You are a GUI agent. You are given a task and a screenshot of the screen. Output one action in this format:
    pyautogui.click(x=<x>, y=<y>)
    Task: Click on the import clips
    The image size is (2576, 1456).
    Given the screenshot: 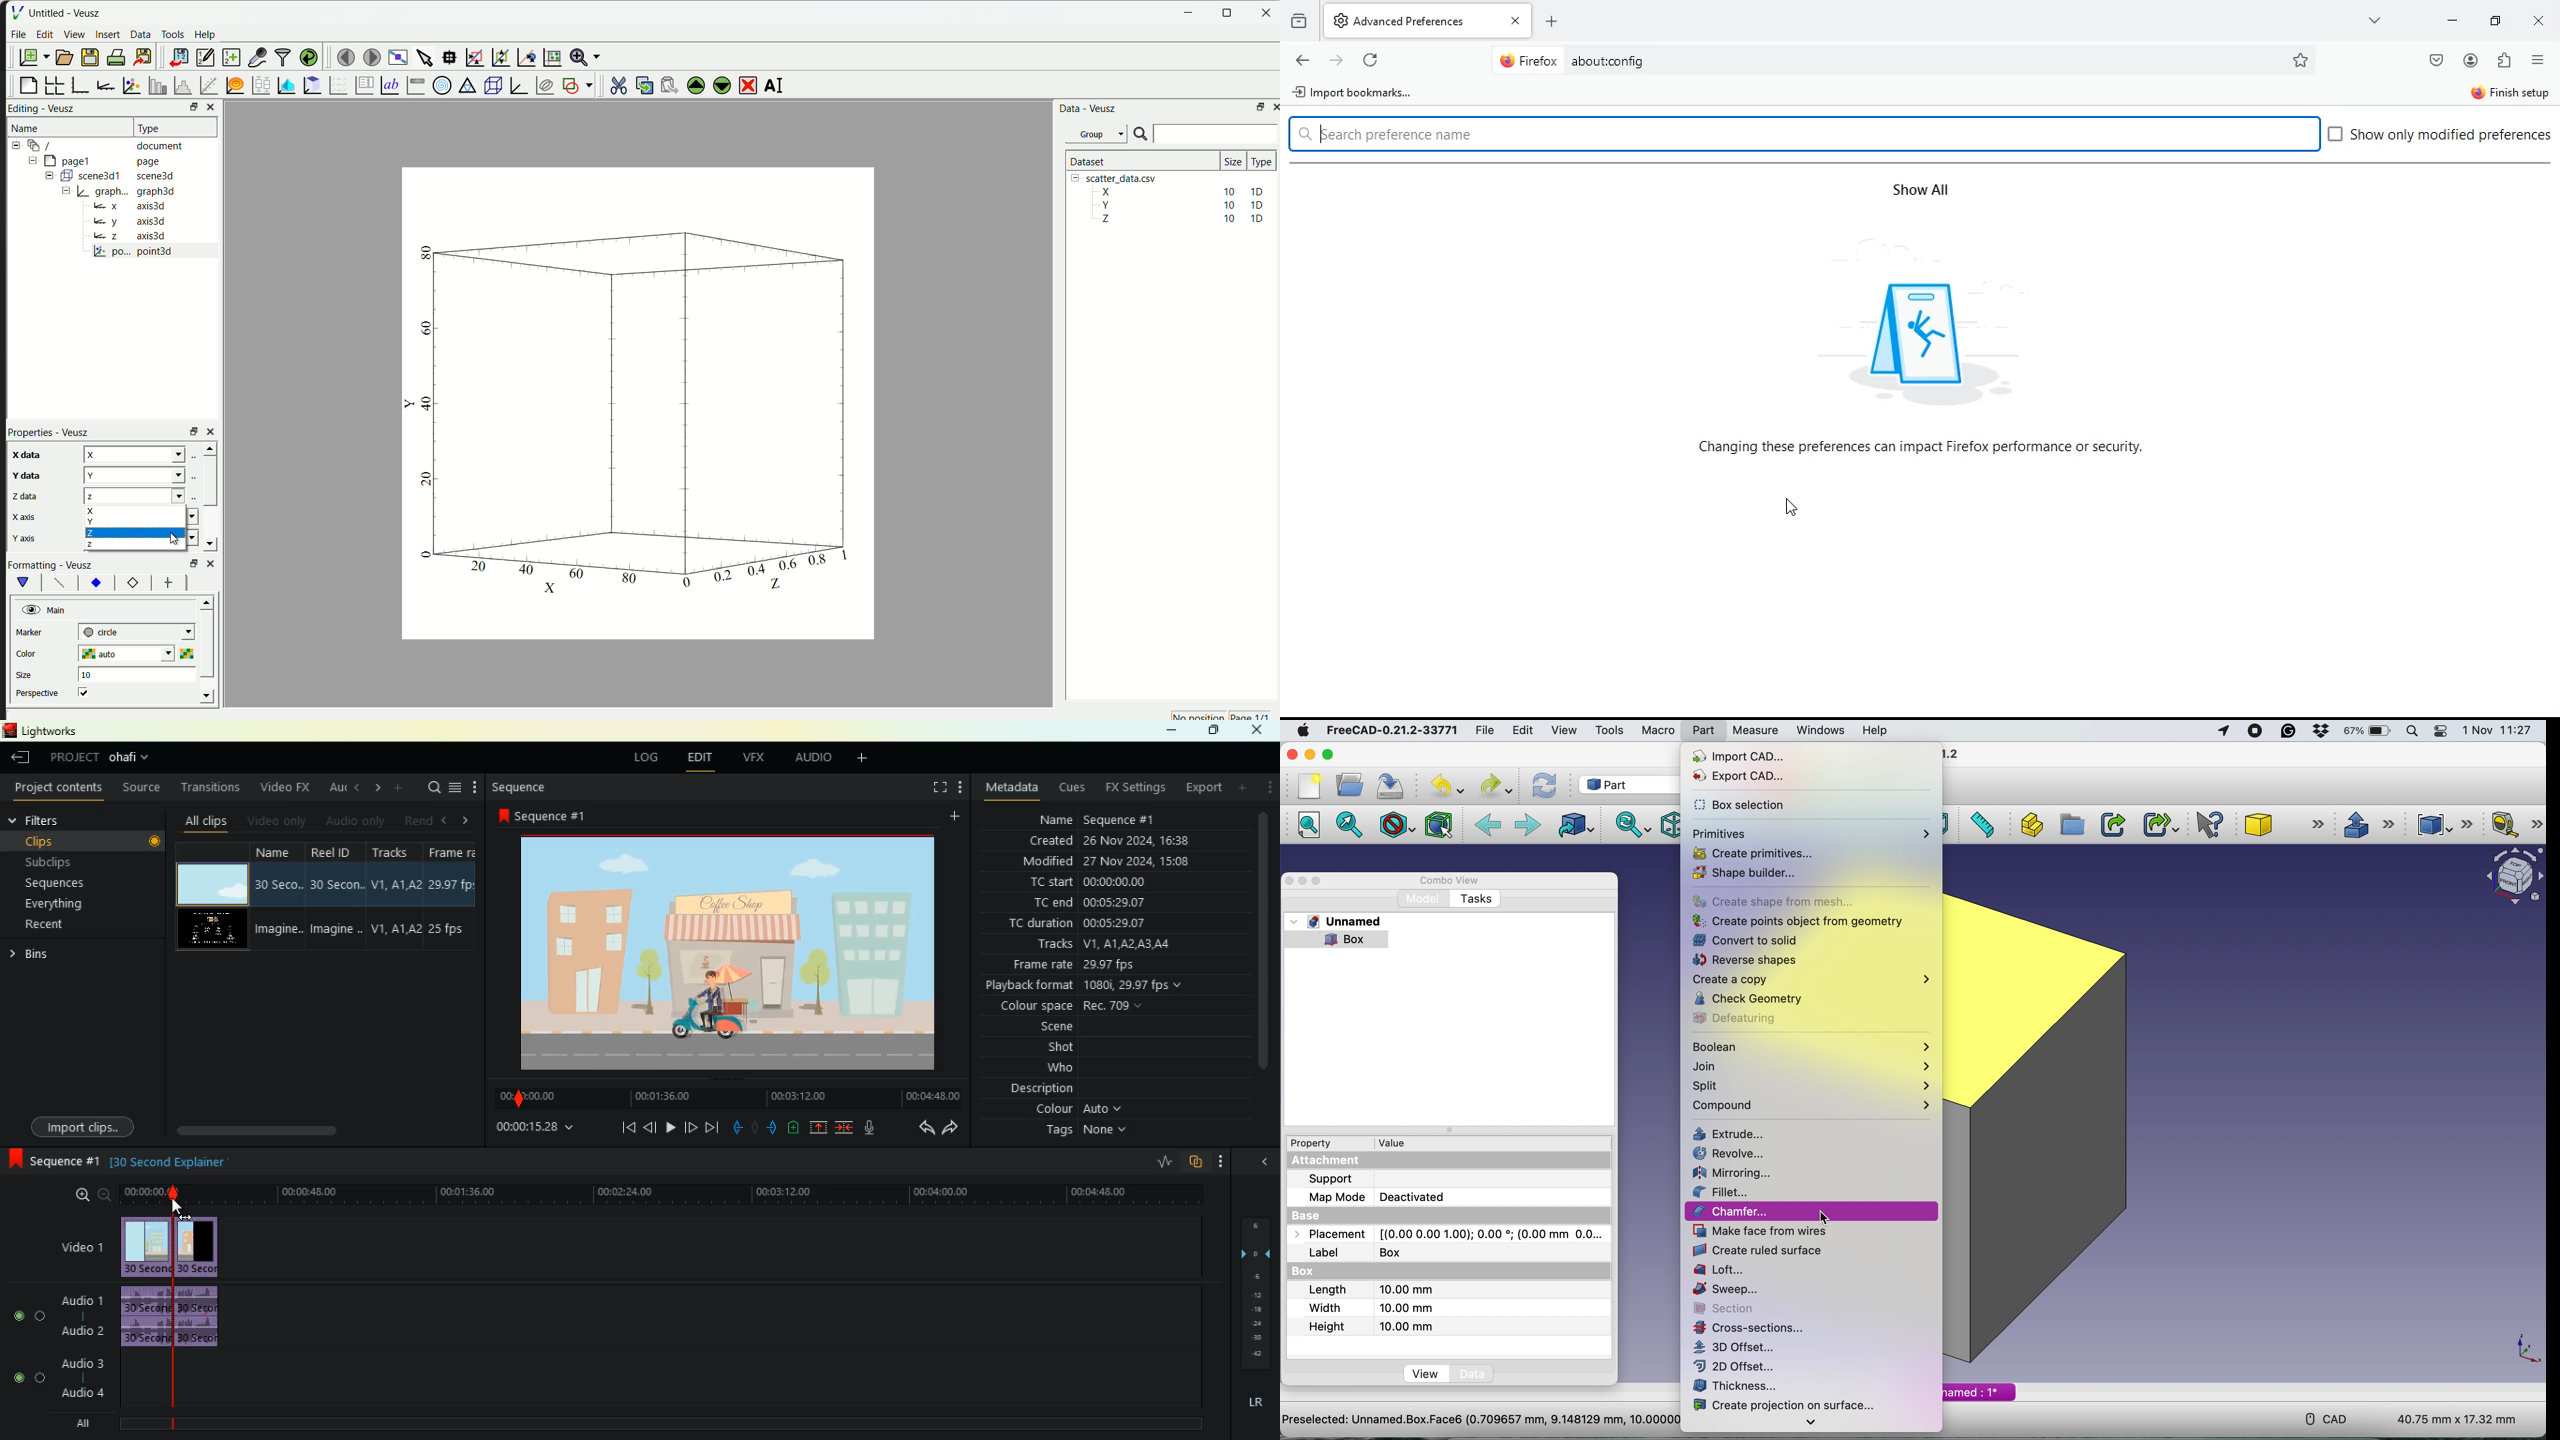 What is the action you would take?
    pyautogui.click(x=78, y=1126)
    